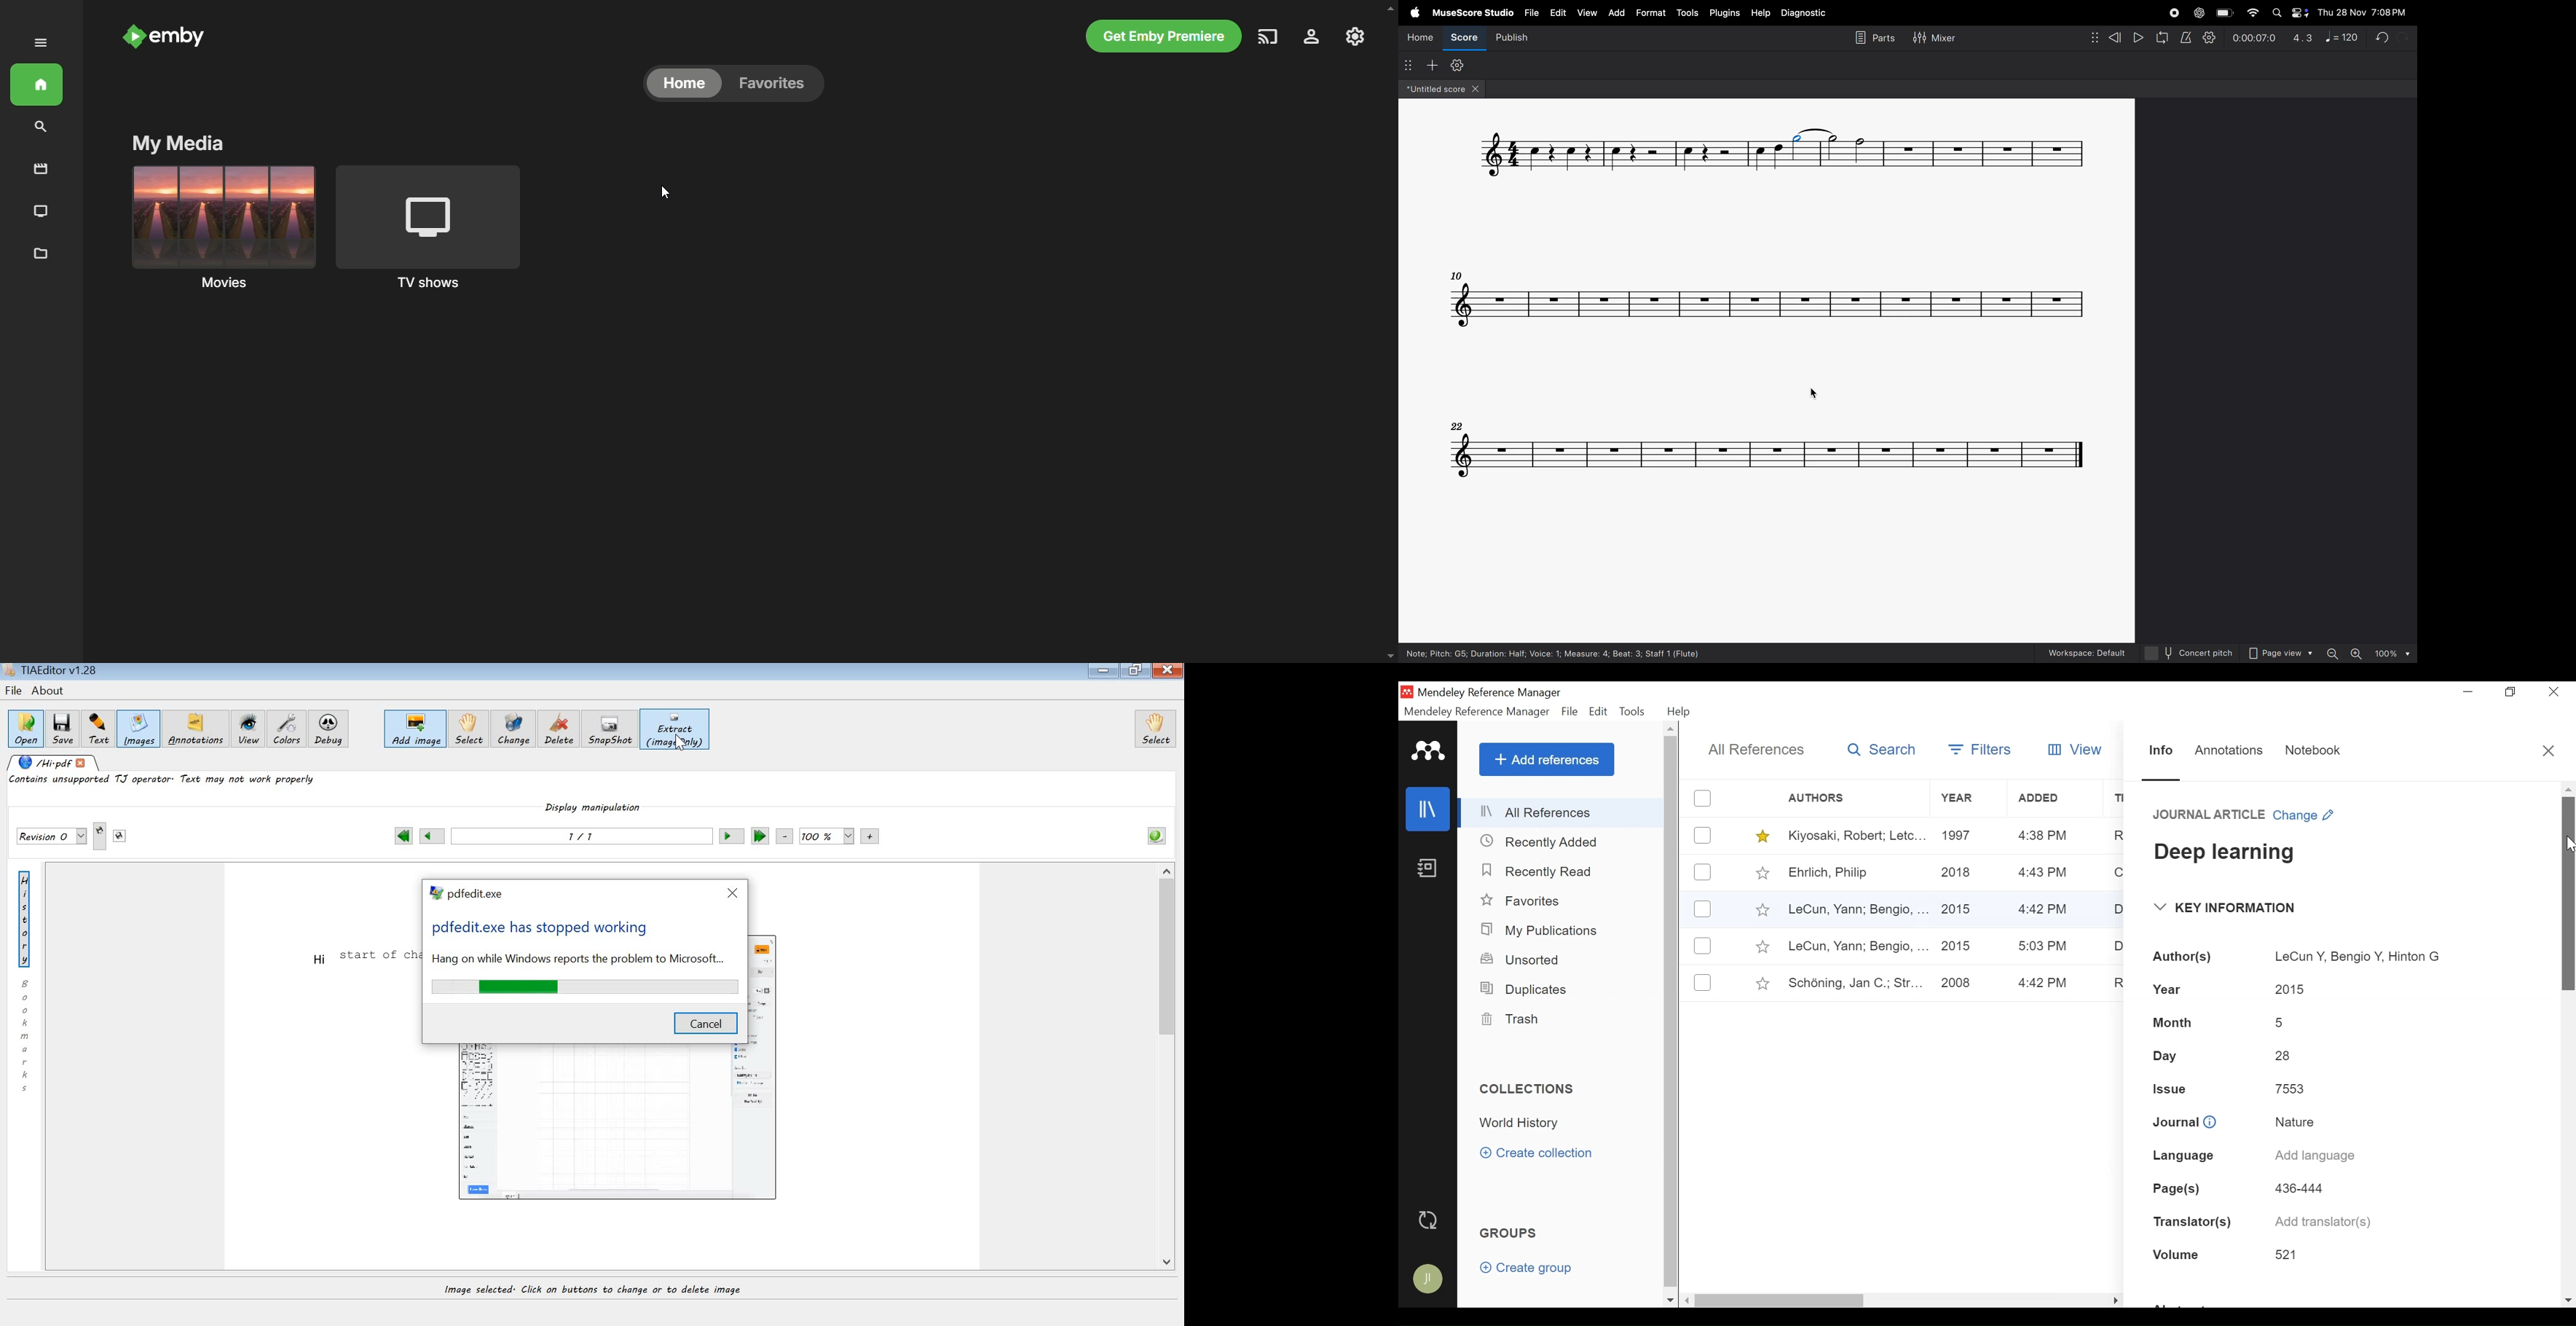  I want to click on 521, so click(2291, 1255).